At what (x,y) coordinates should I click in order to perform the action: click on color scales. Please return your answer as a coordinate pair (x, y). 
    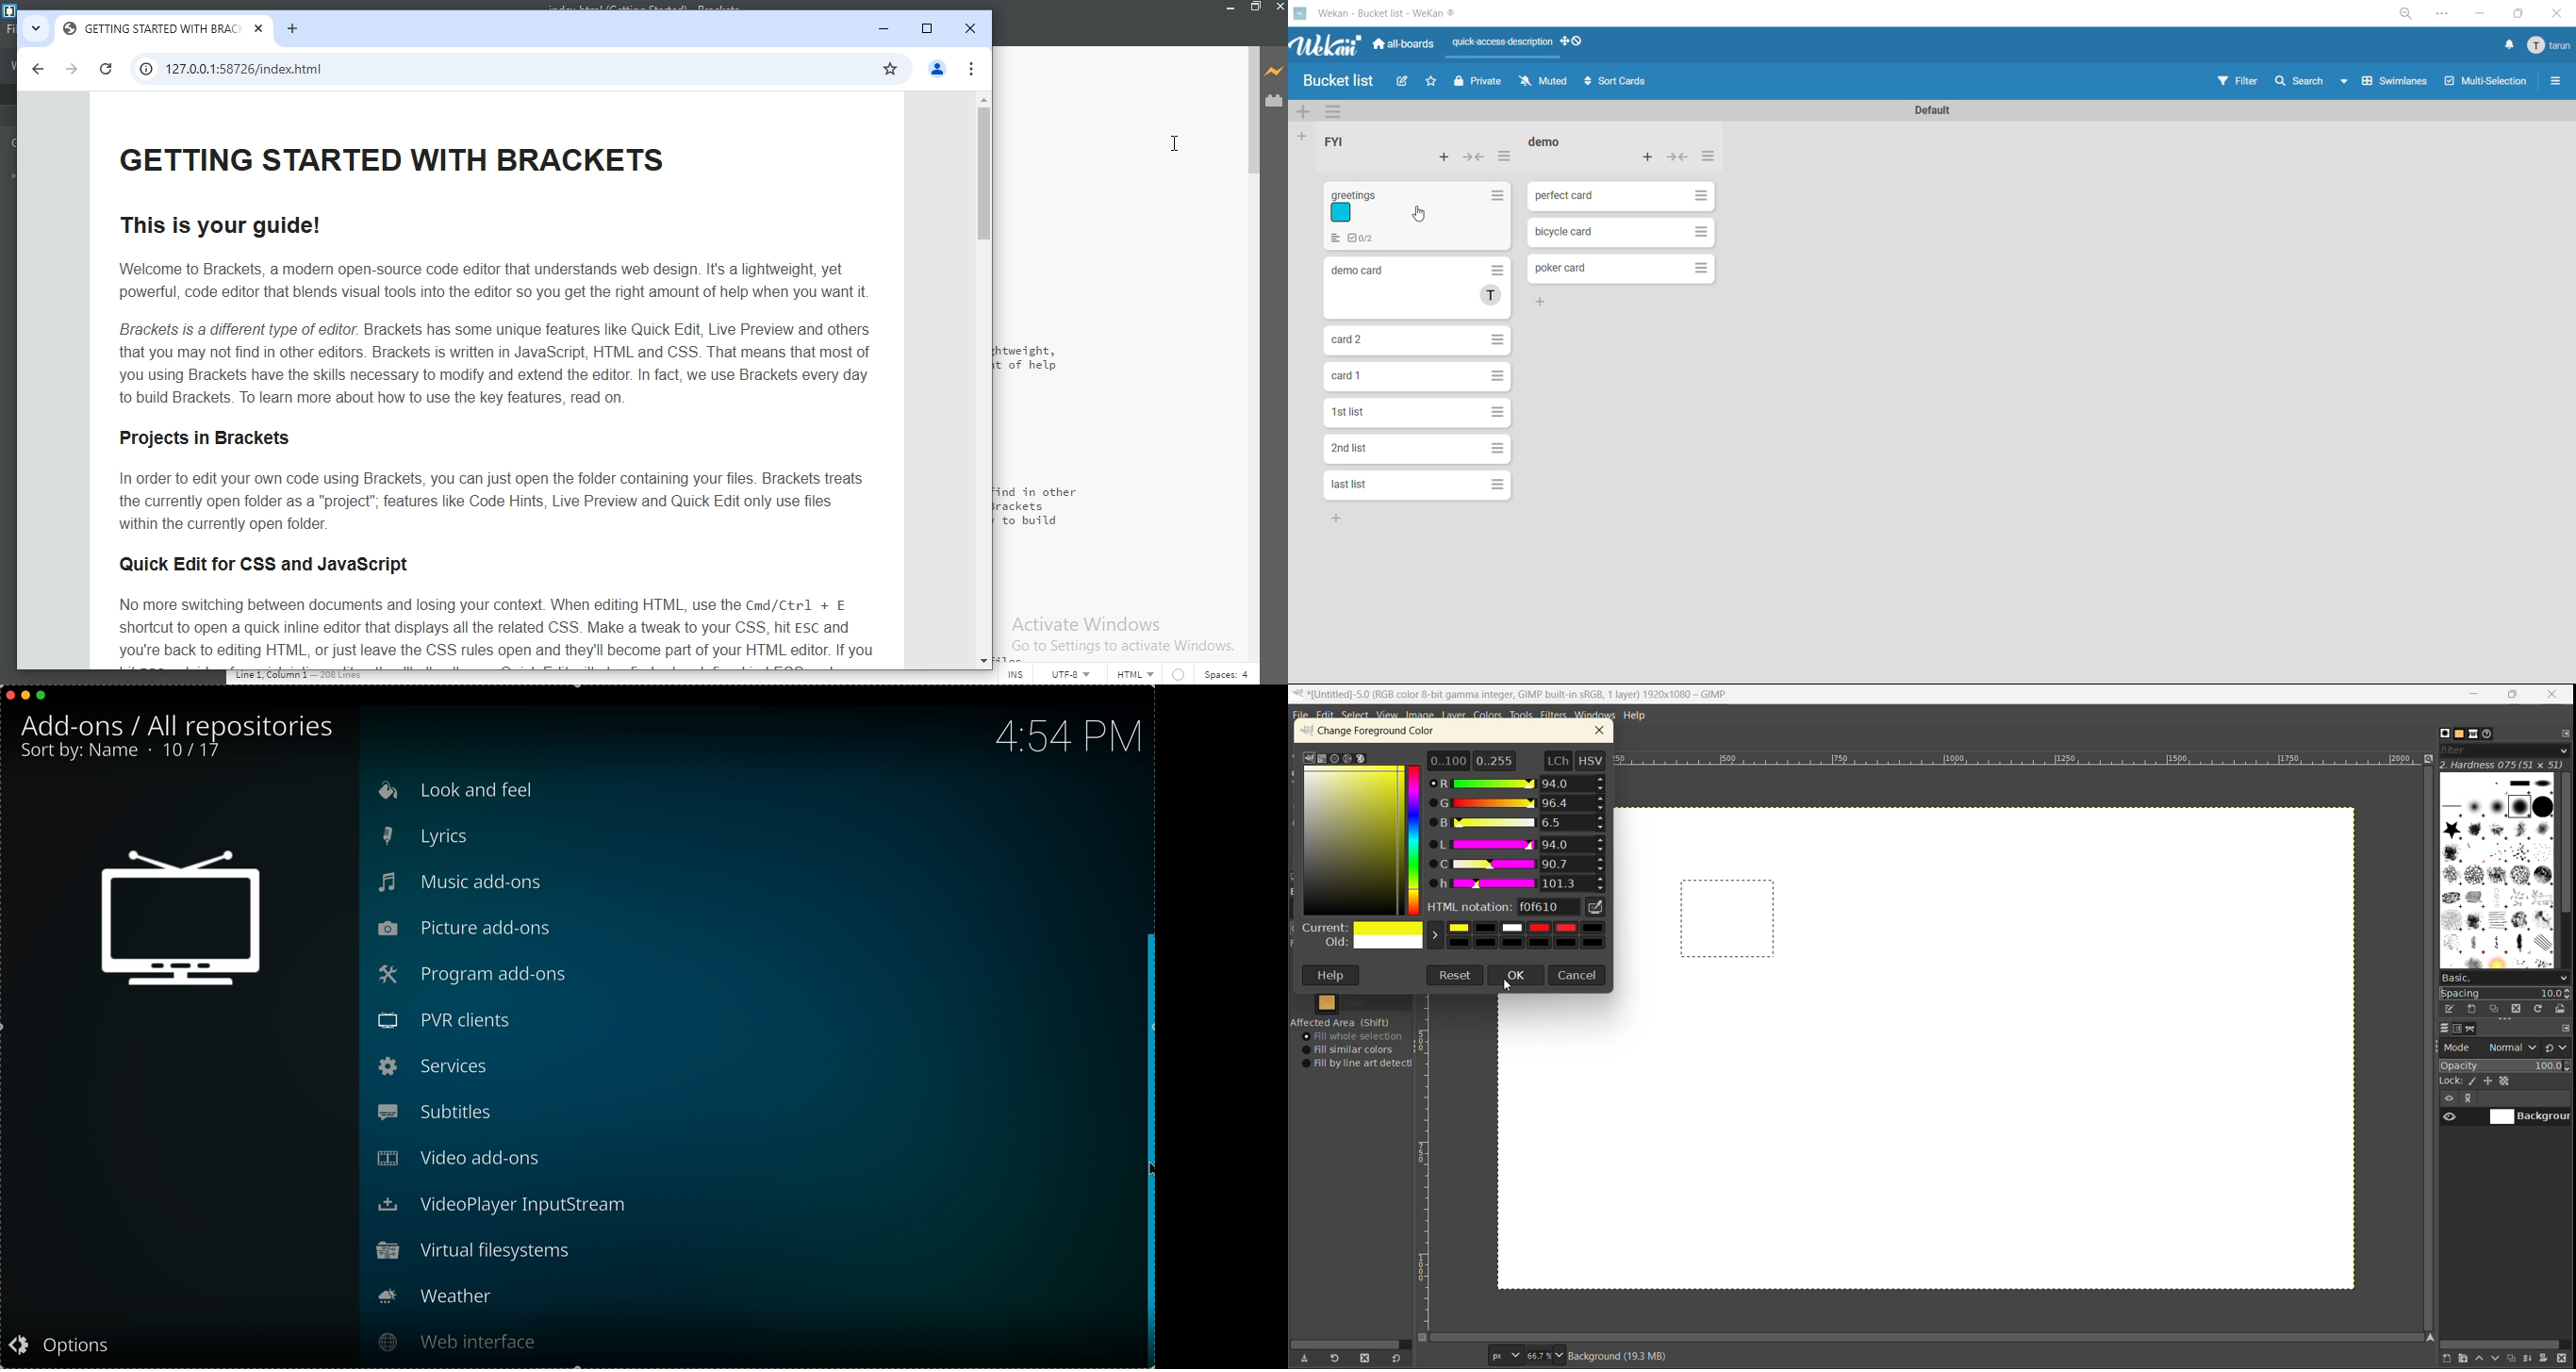
    Looking at the image, I should click on (1520, 834).